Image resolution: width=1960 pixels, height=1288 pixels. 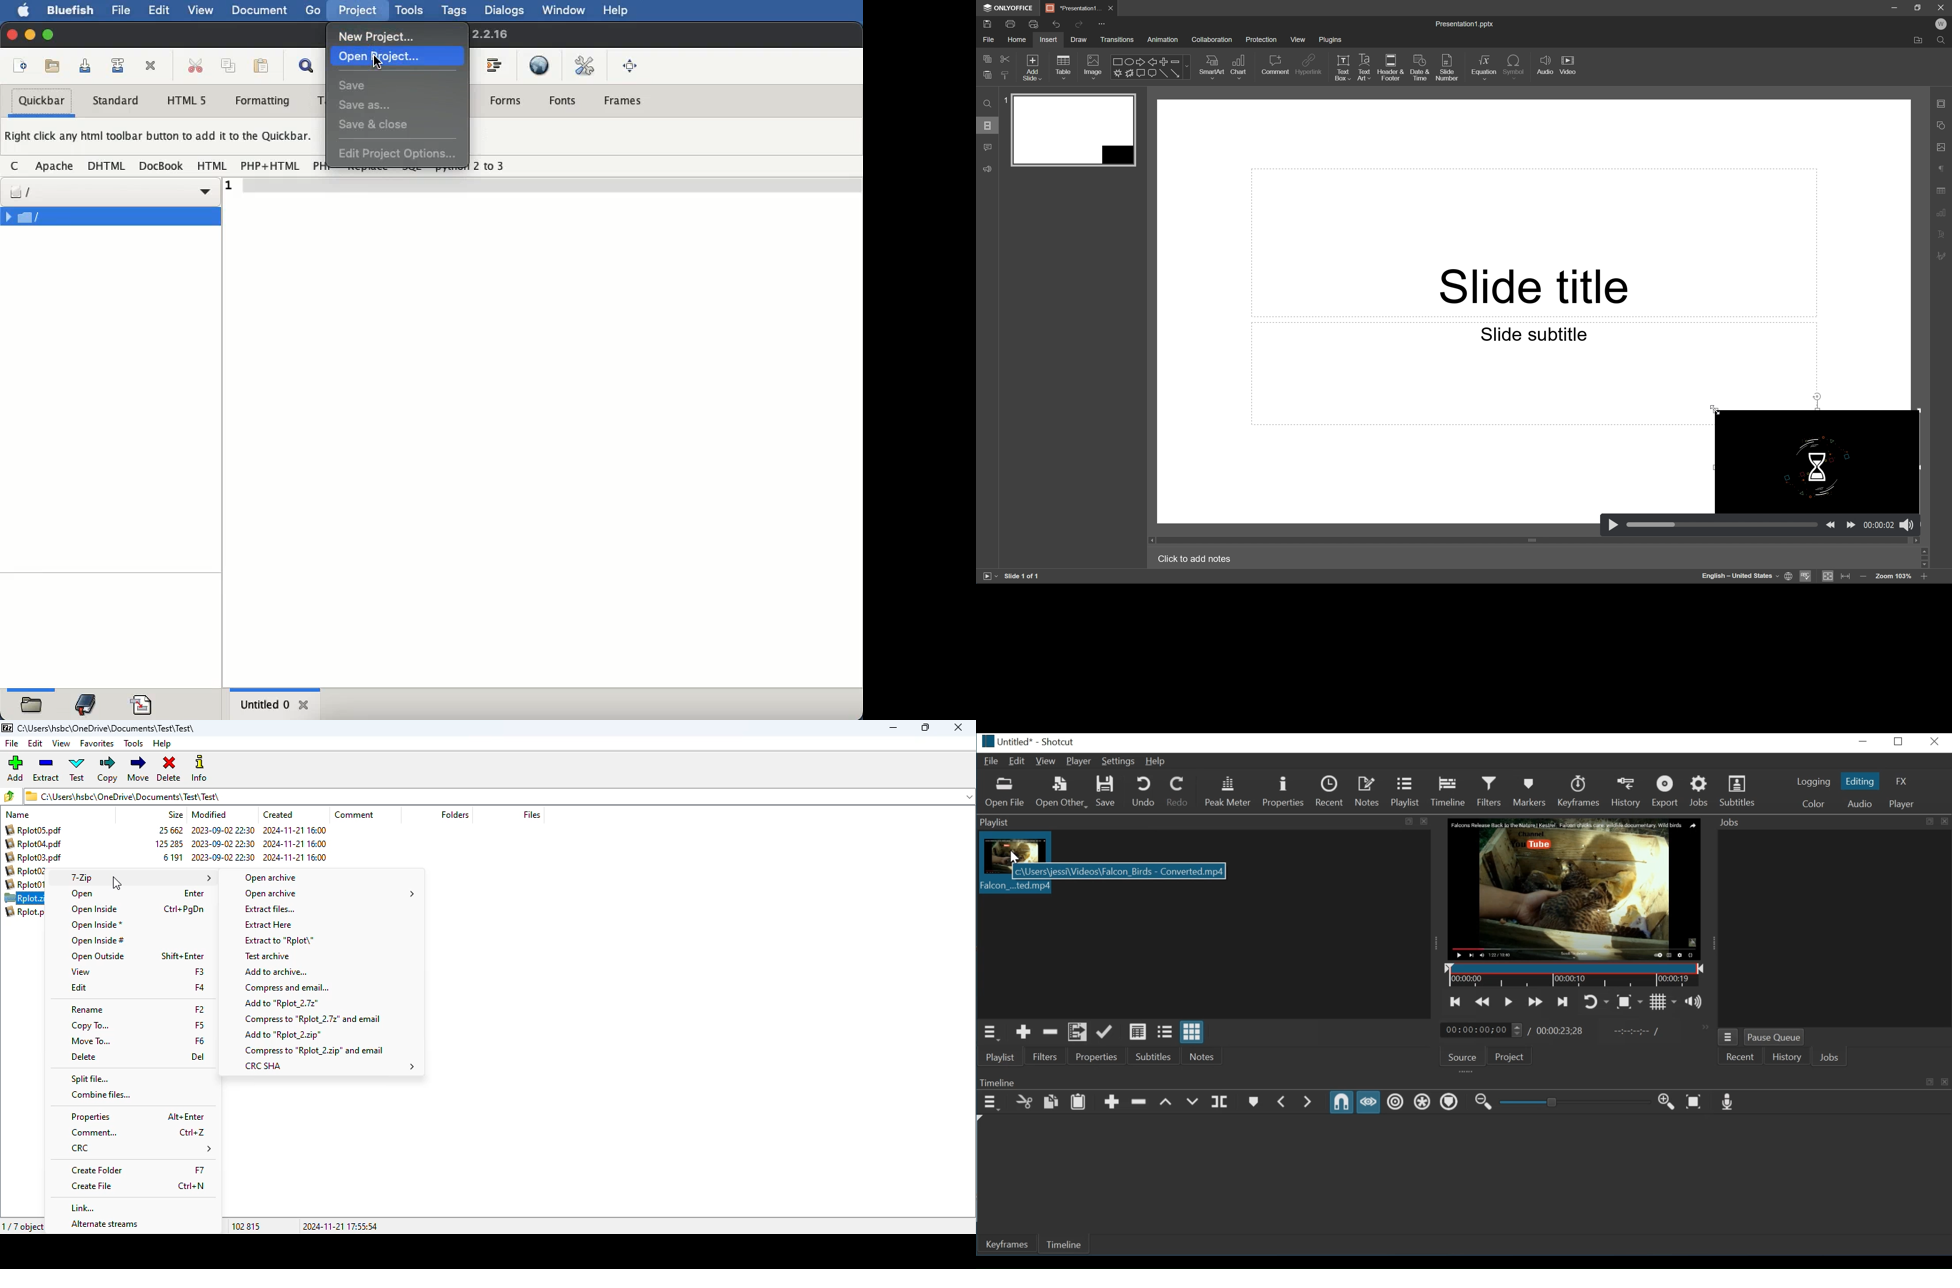 What do you see at coordinates (1014, 888) in the screenshot?
I see `clip thumbnail` at bounding box center [1014, 888].